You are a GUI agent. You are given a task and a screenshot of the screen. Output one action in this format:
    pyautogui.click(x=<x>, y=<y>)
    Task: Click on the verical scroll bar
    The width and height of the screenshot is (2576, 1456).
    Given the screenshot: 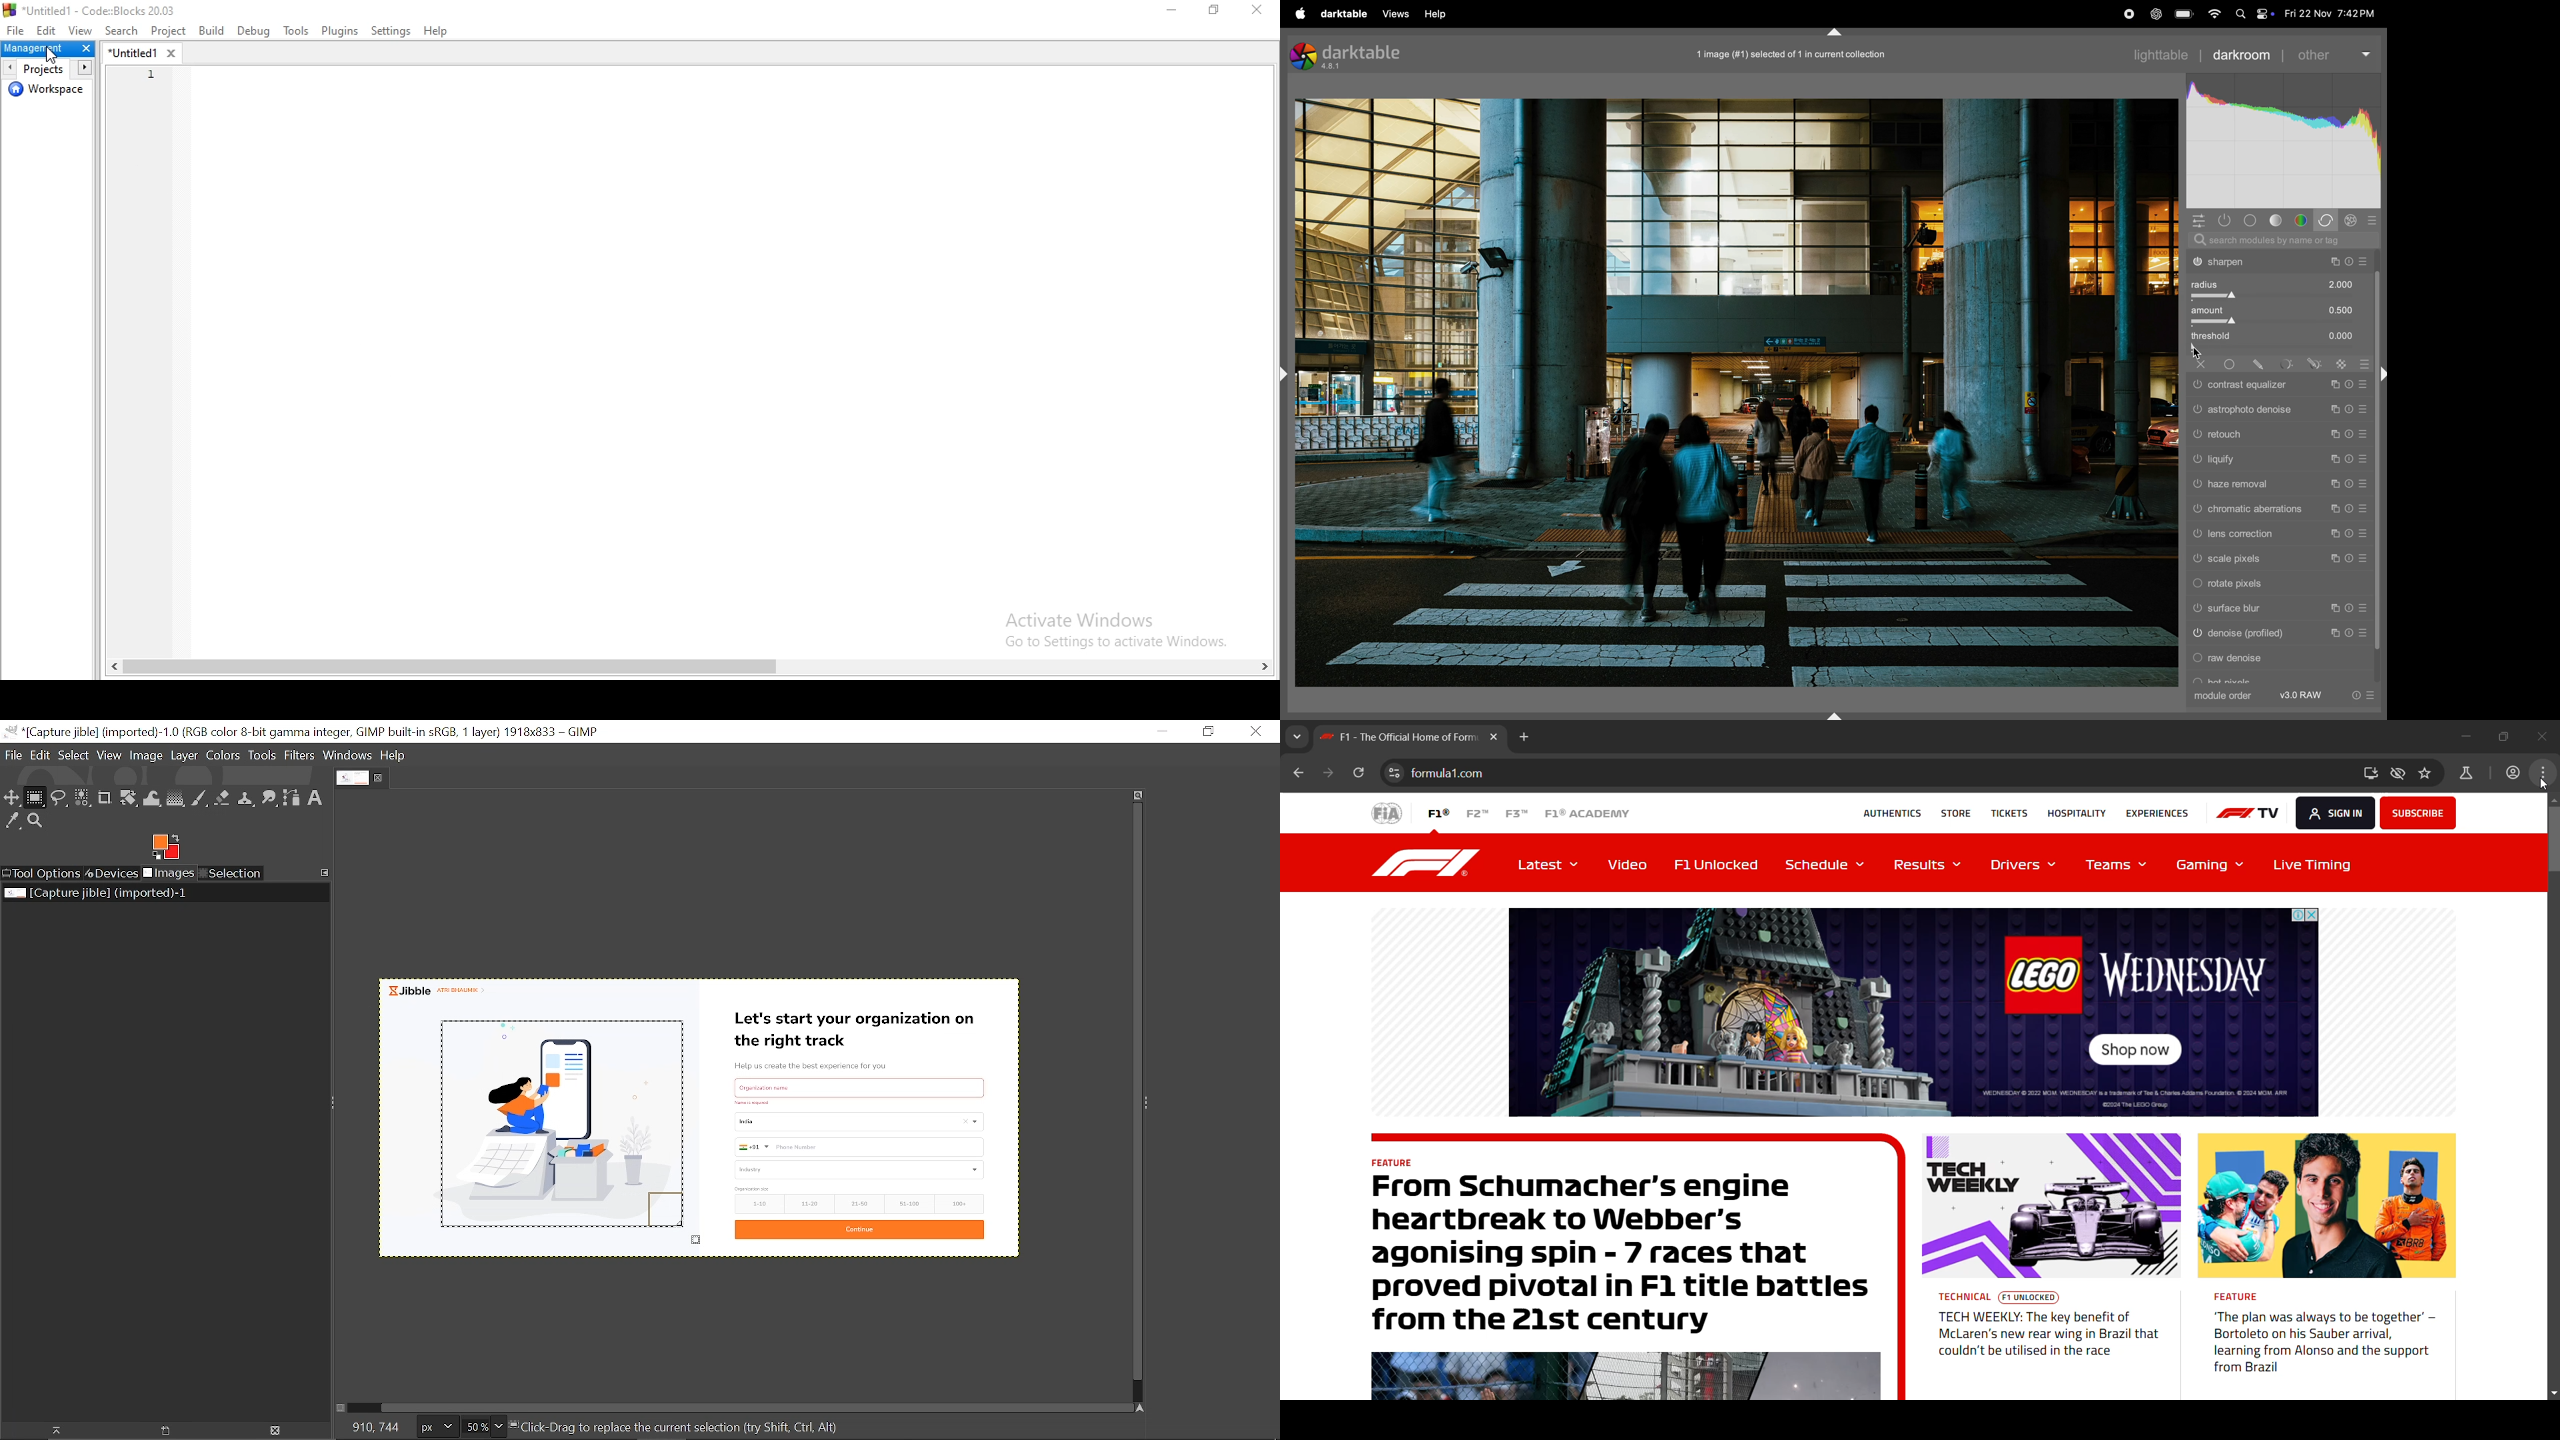 What is the action you would take?
    pyautogui.click(x=2552, y=841)
    